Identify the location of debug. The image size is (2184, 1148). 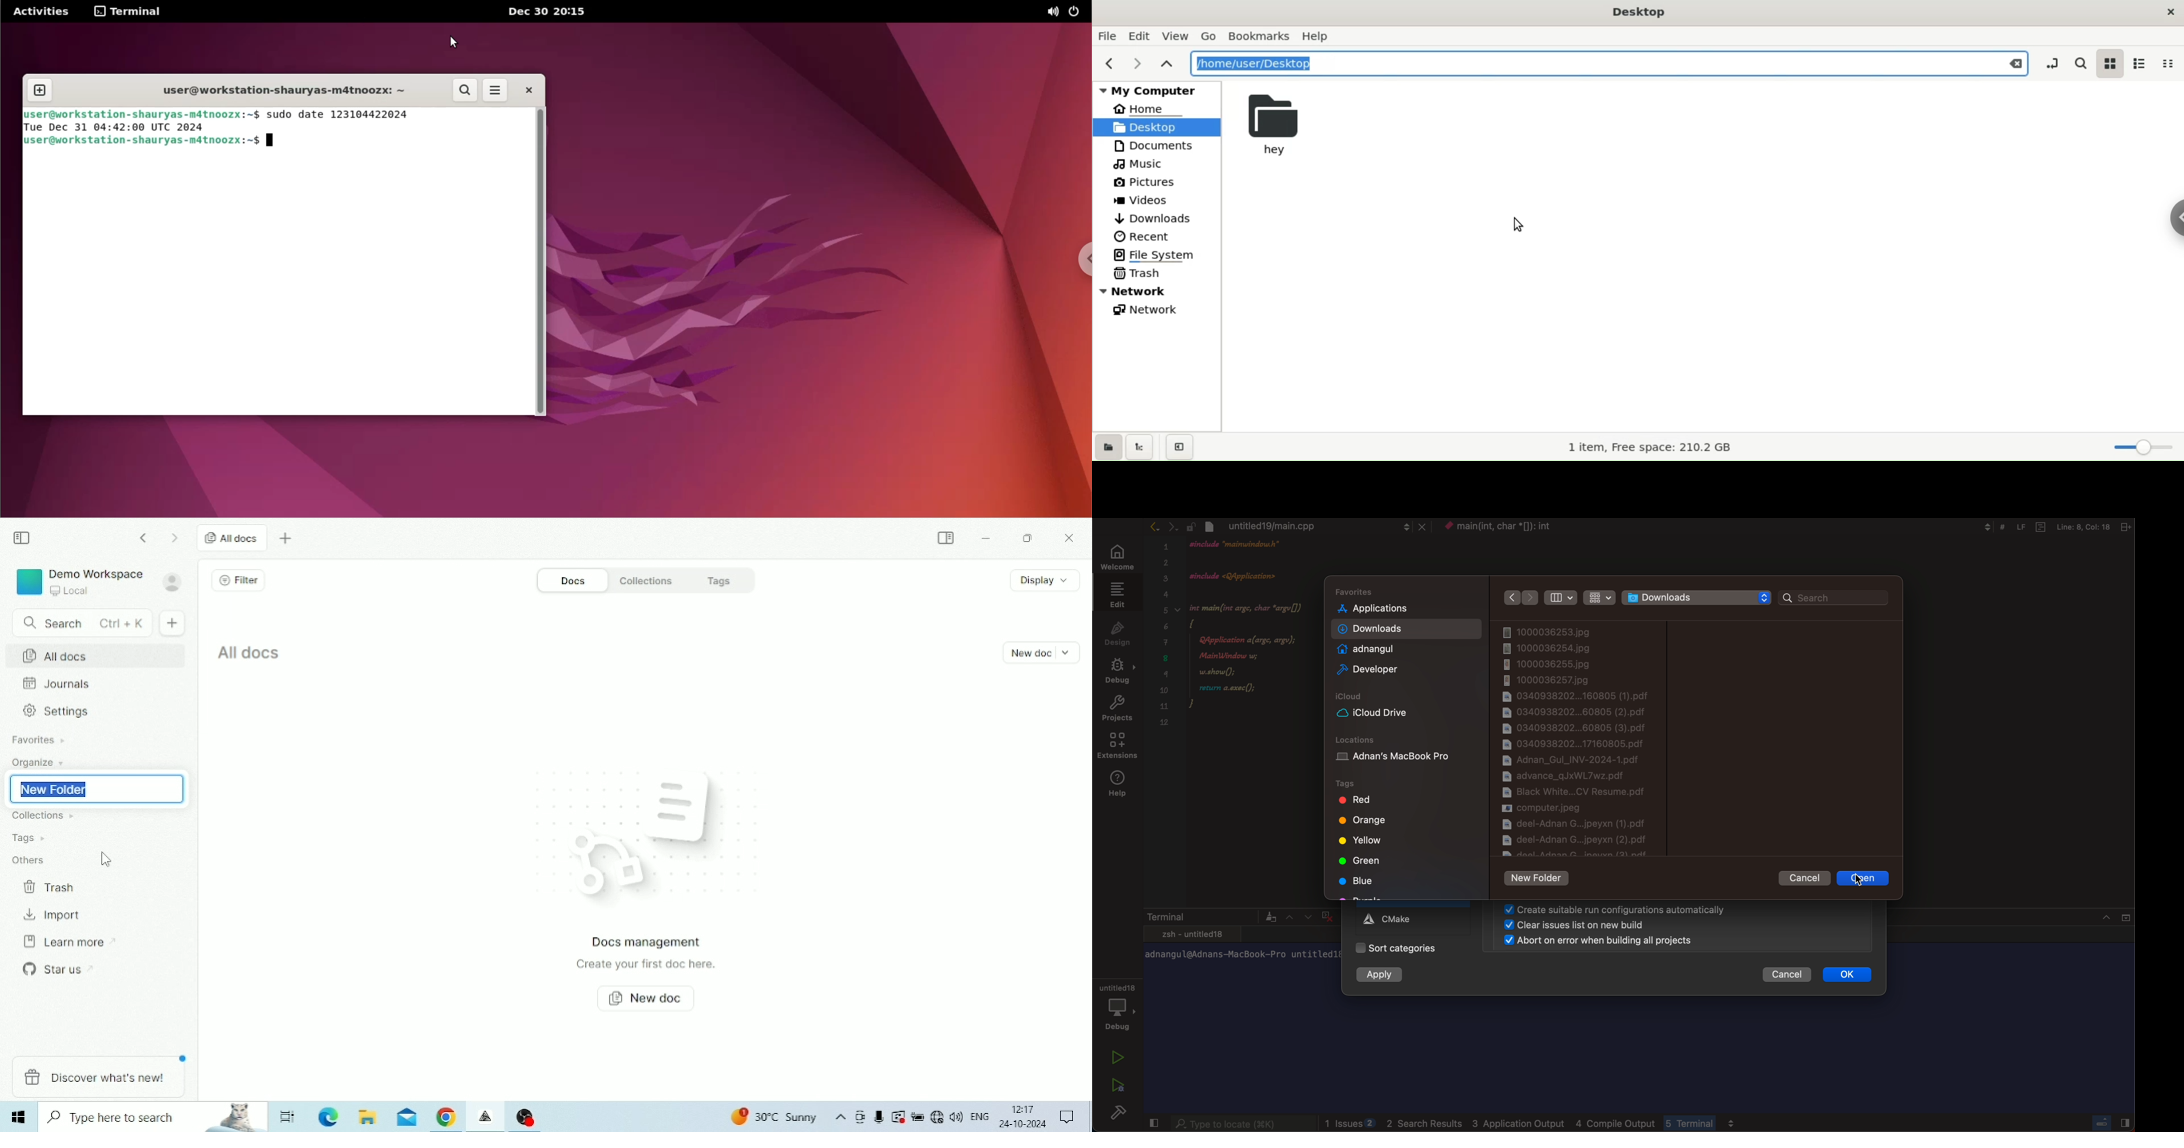
(1119, 670).